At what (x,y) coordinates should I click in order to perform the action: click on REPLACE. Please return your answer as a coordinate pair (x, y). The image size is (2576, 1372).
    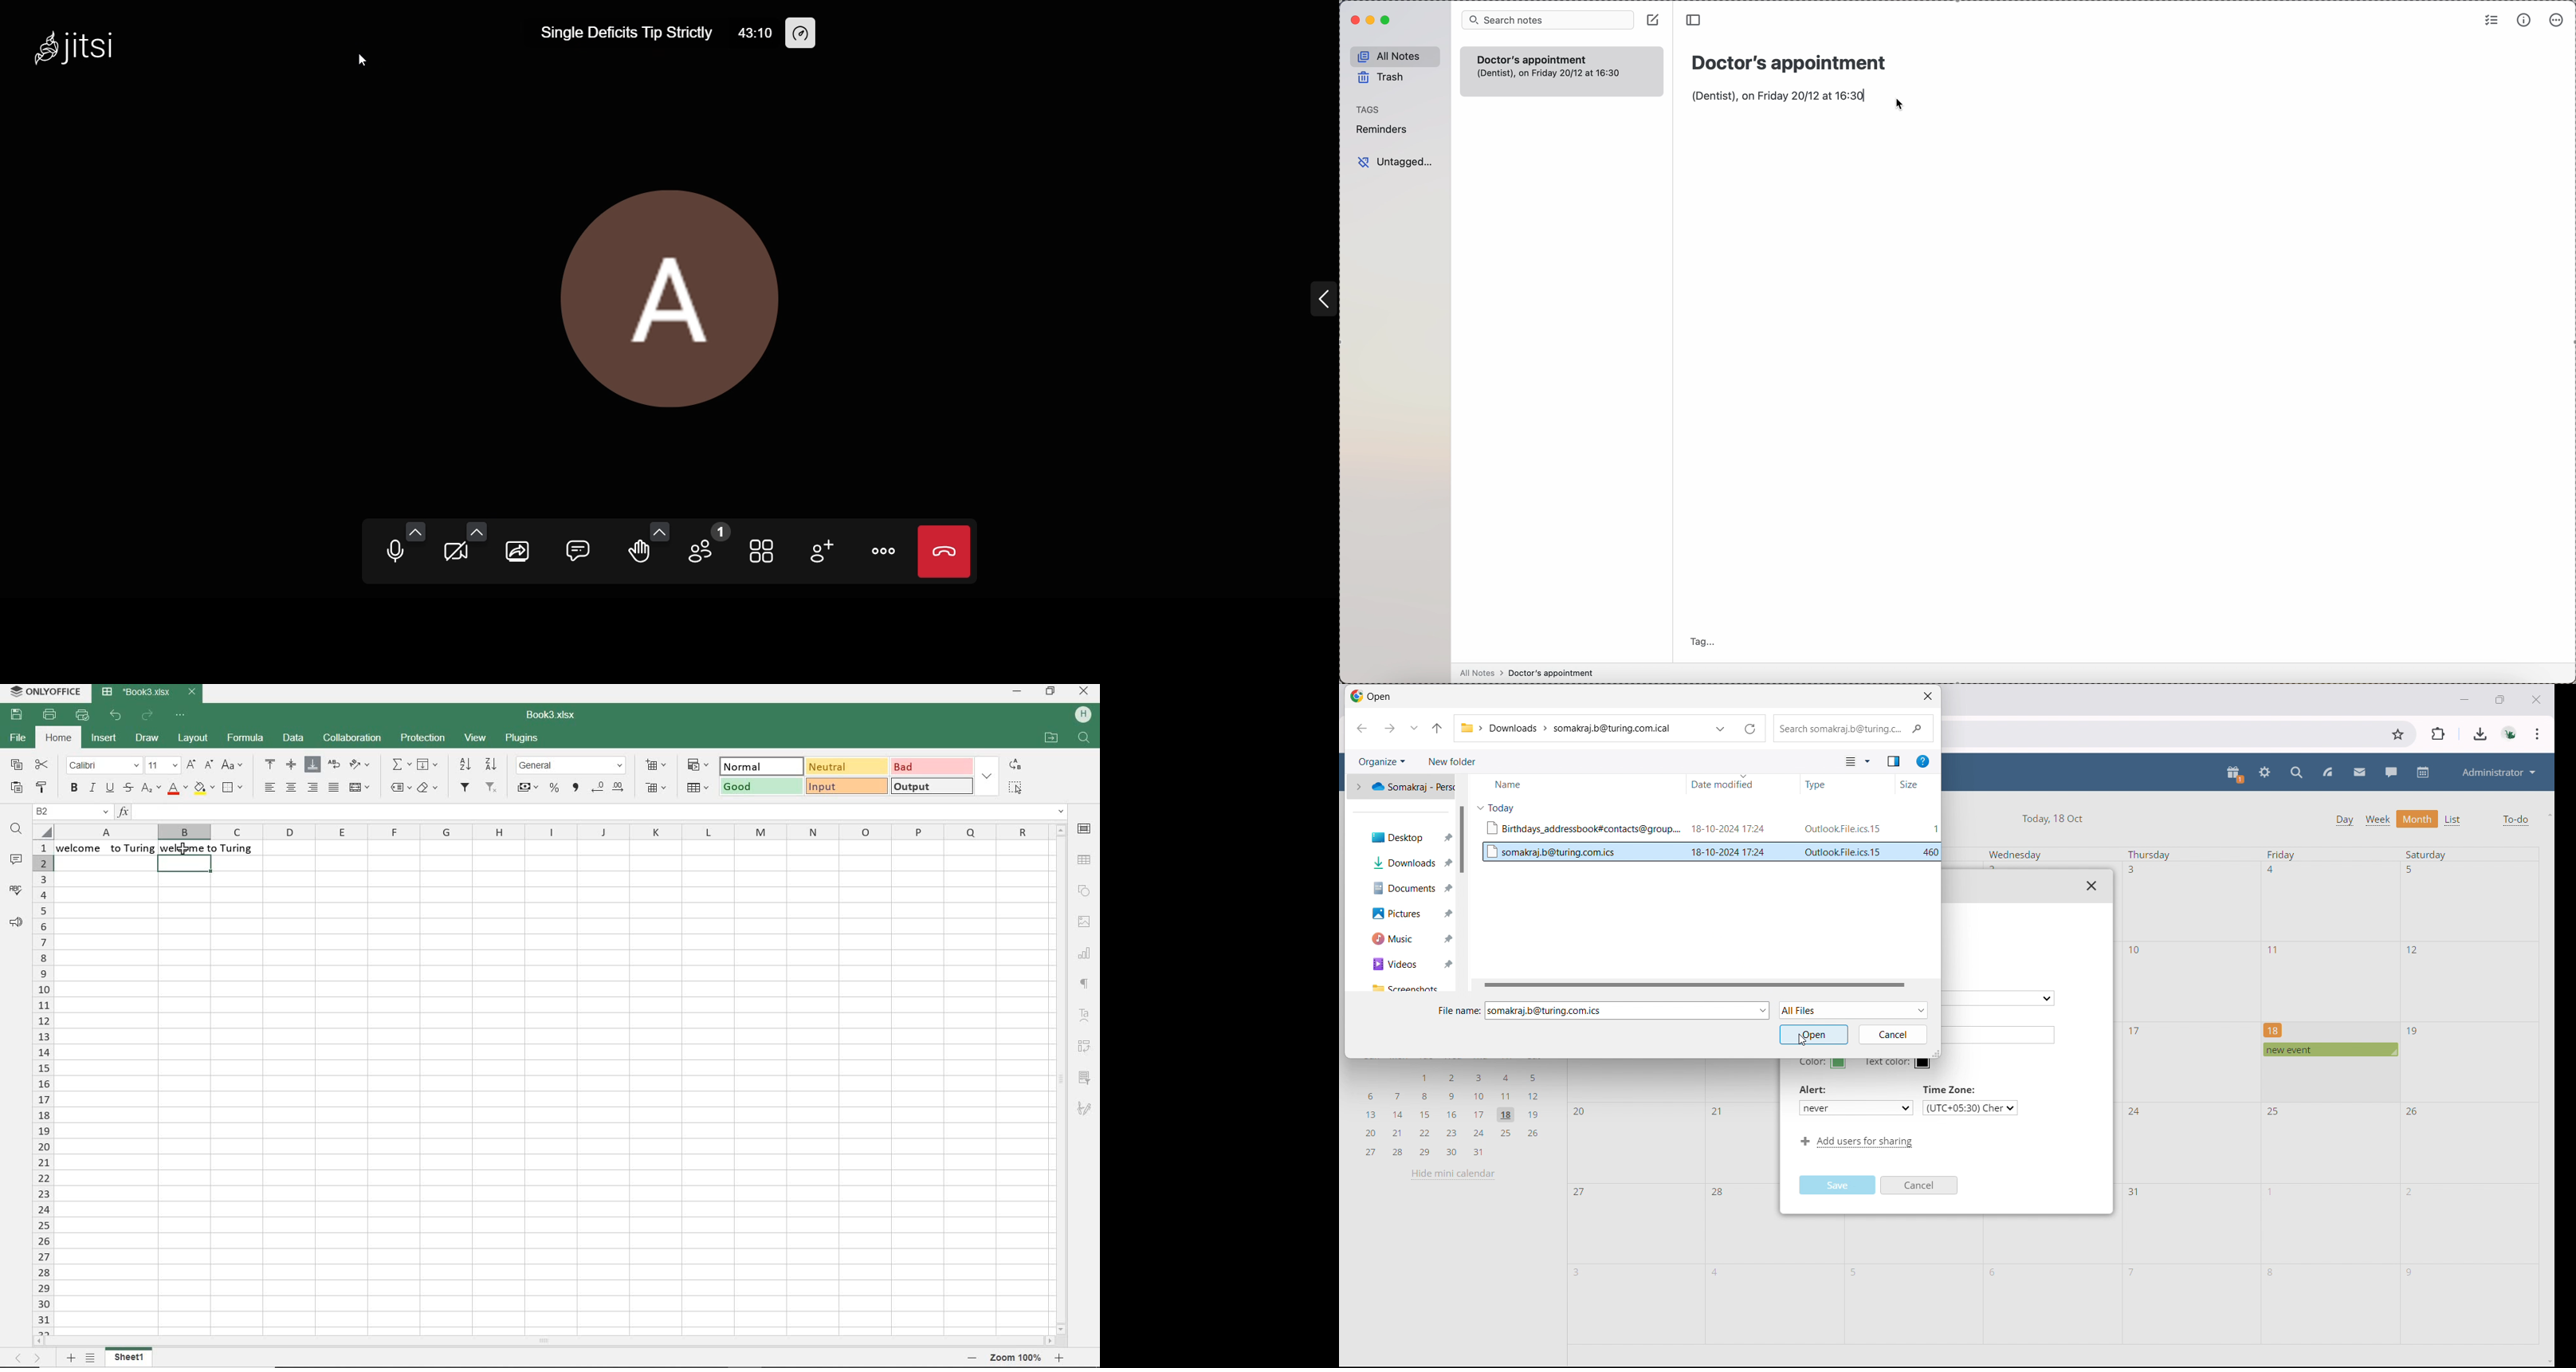
    Looking at the image, I should click on (1015, 764).